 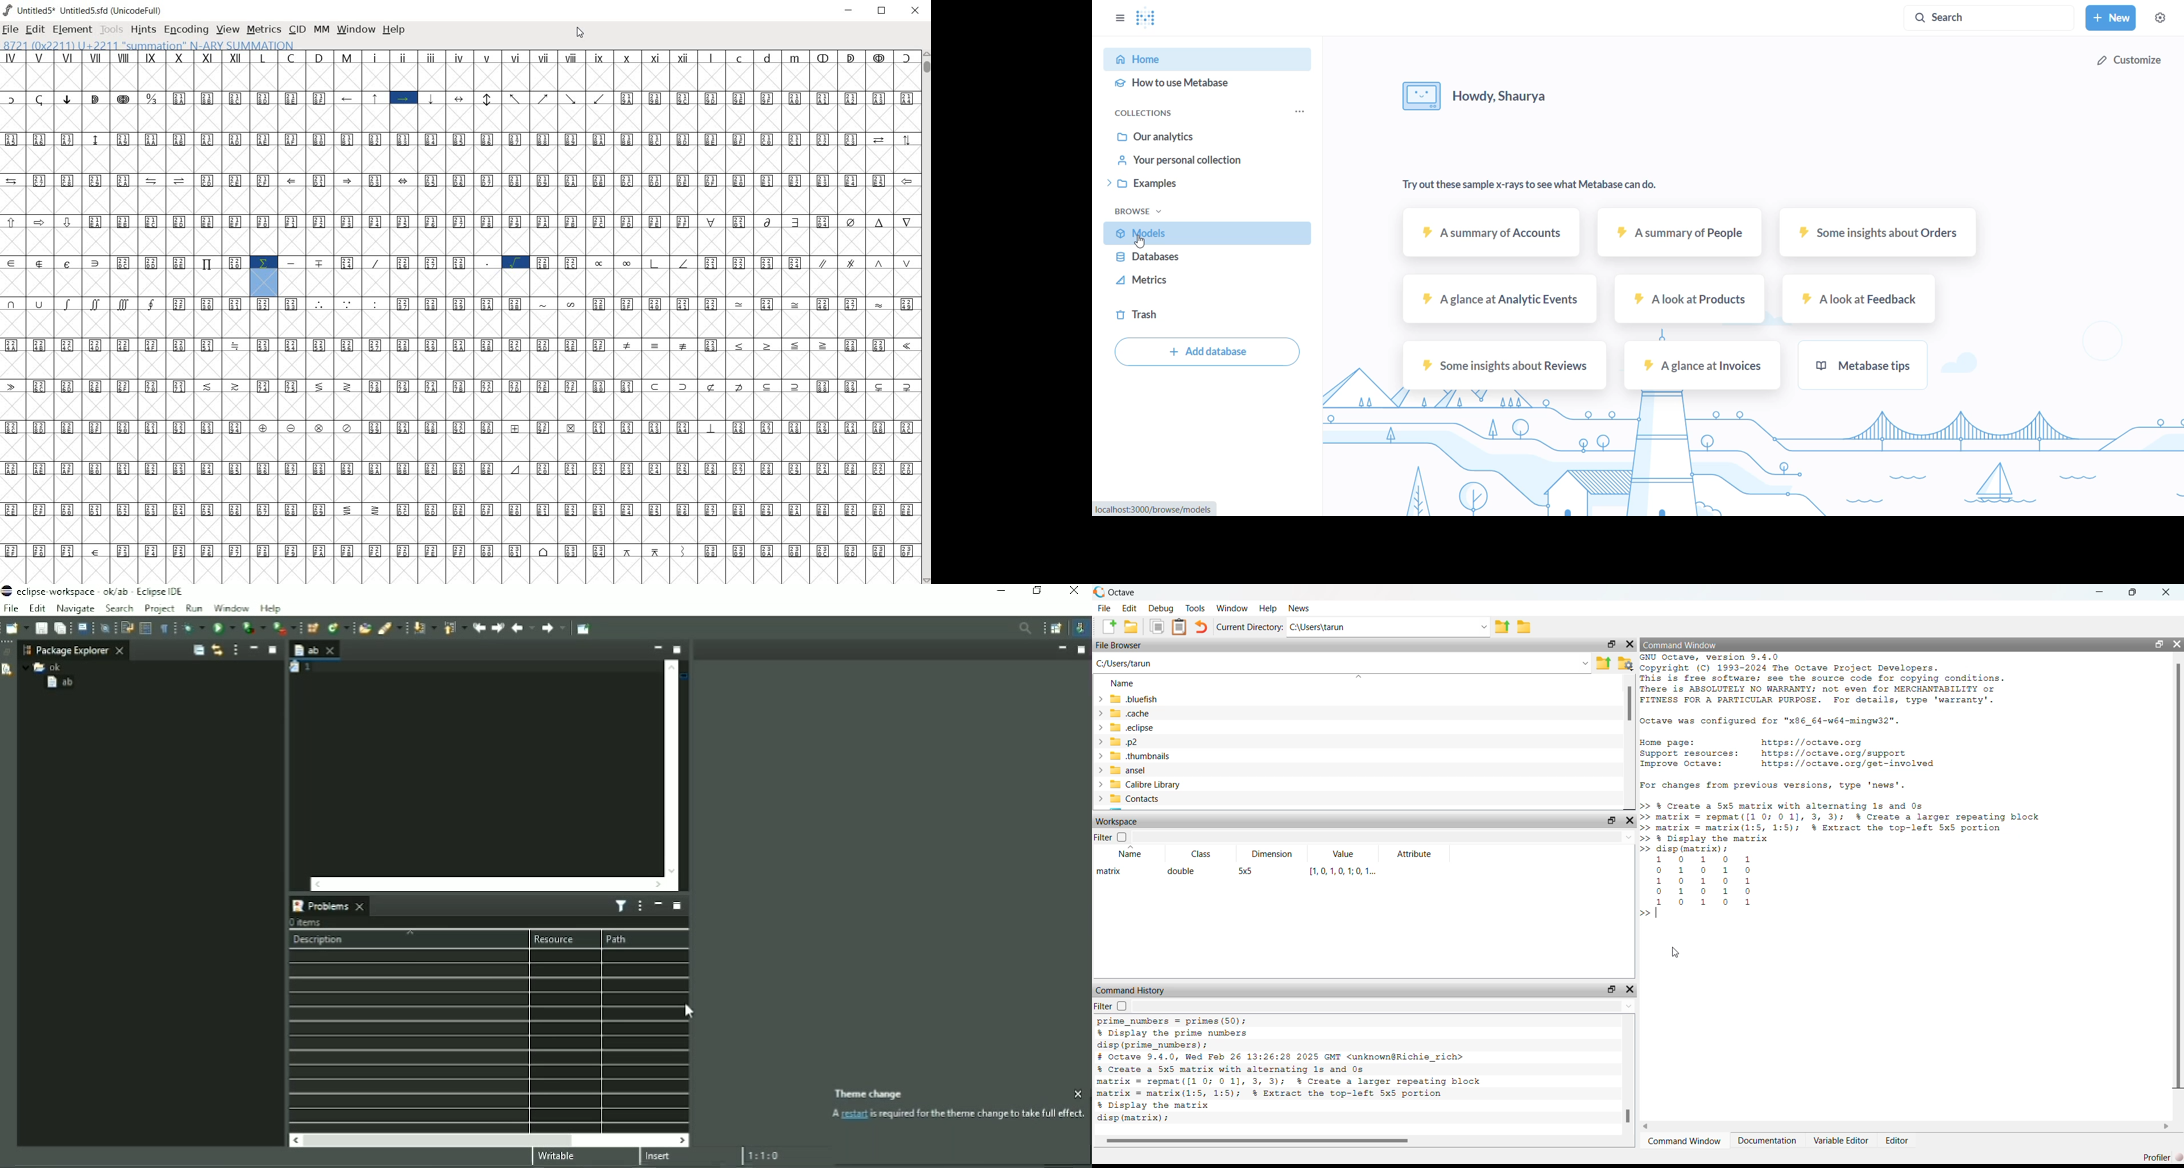 I want to click on some insights about orders sample, so click(x=1877, y=234).